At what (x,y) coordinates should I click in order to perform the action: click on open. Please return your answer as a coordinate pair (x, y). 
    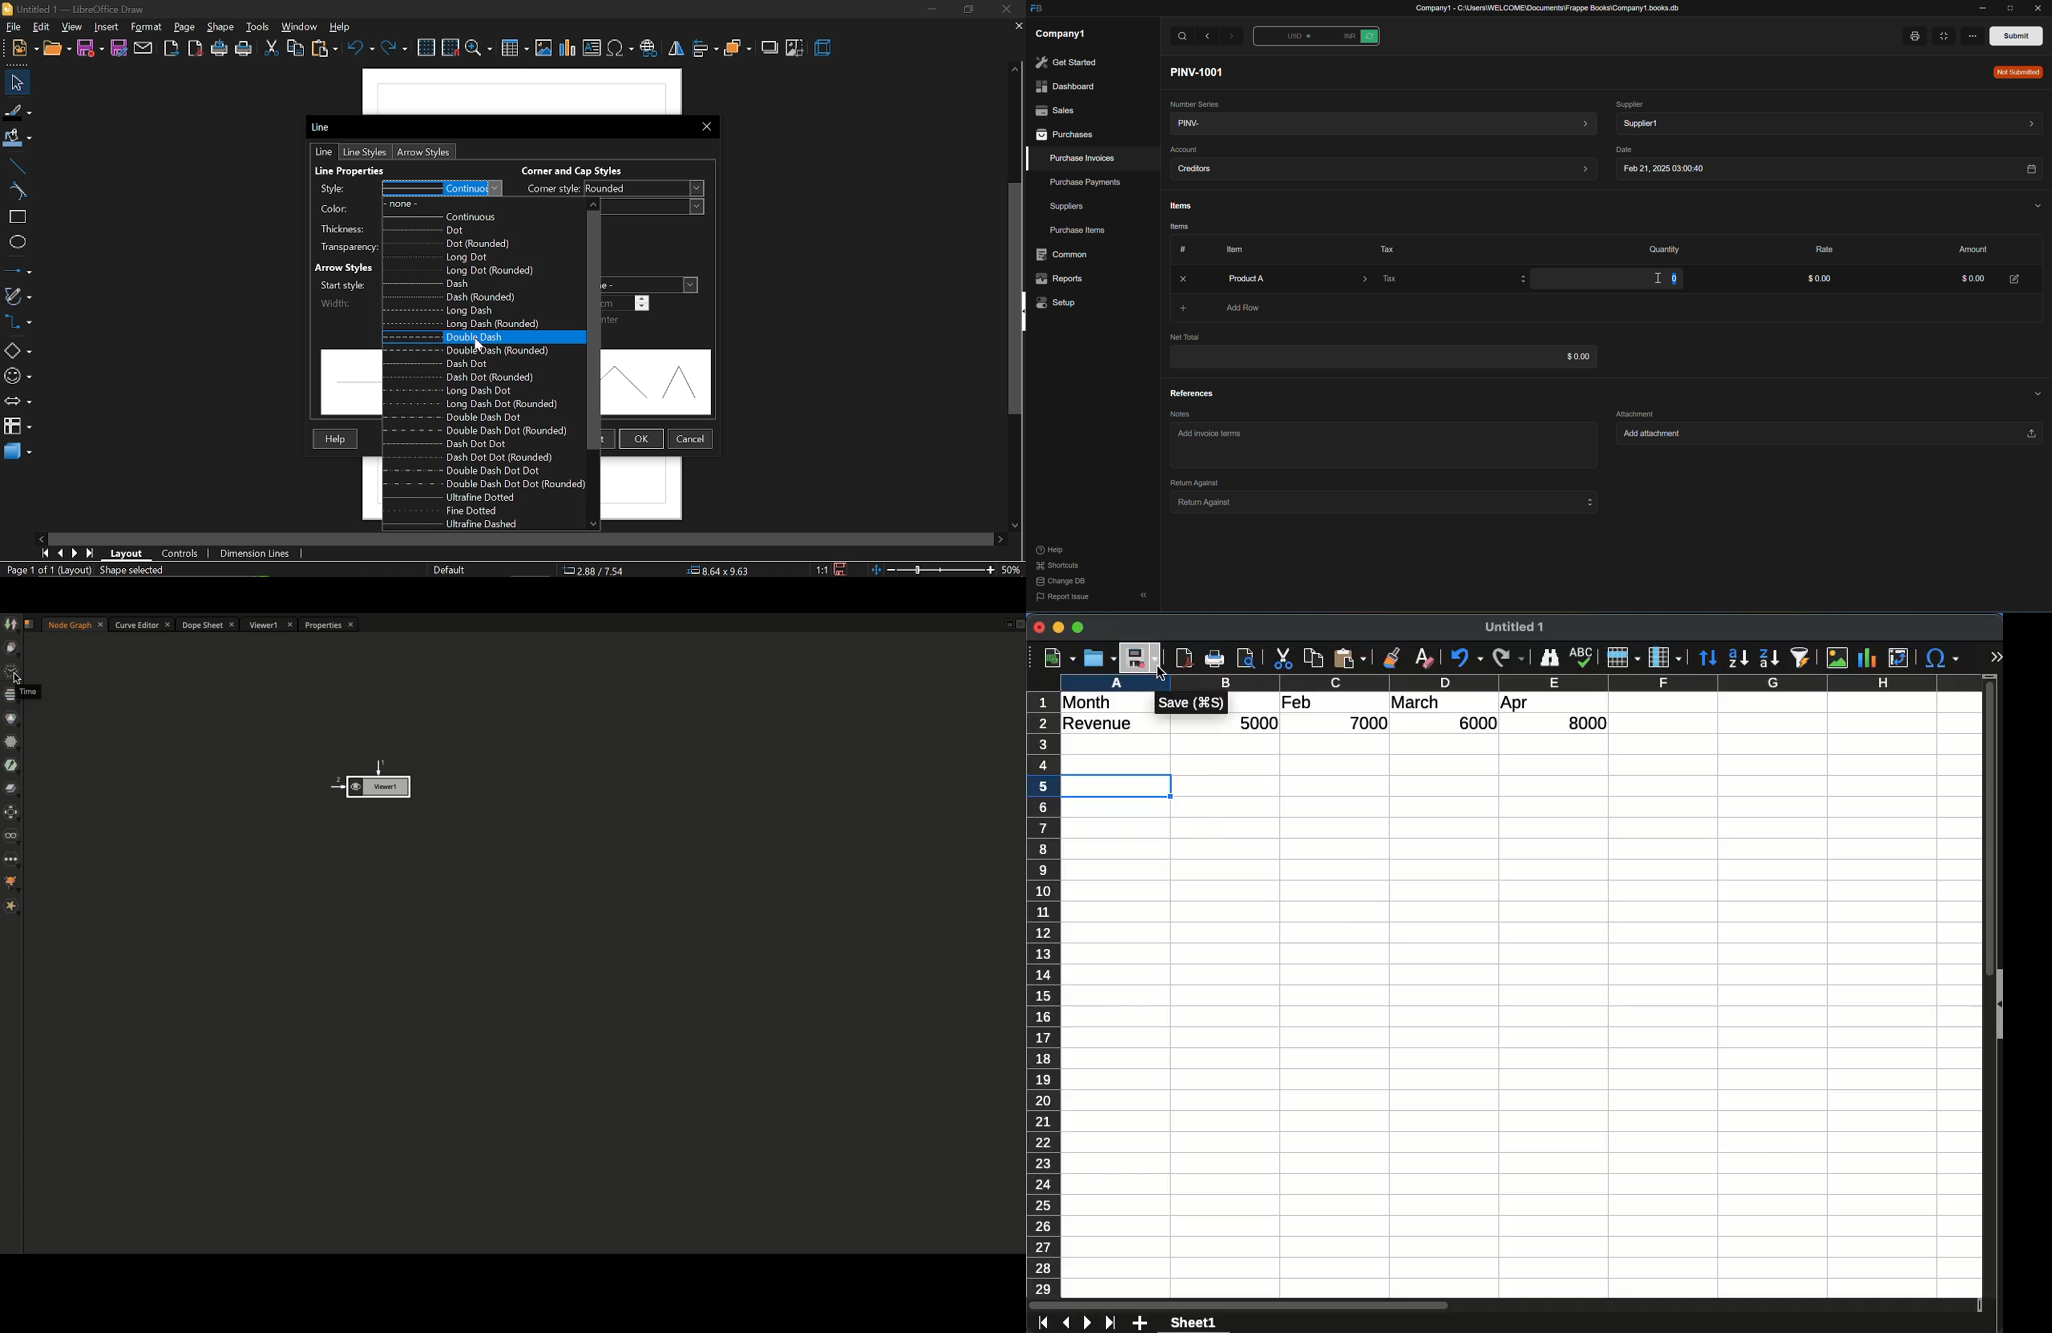
    Looking at the image, I should click on (1098, 659).